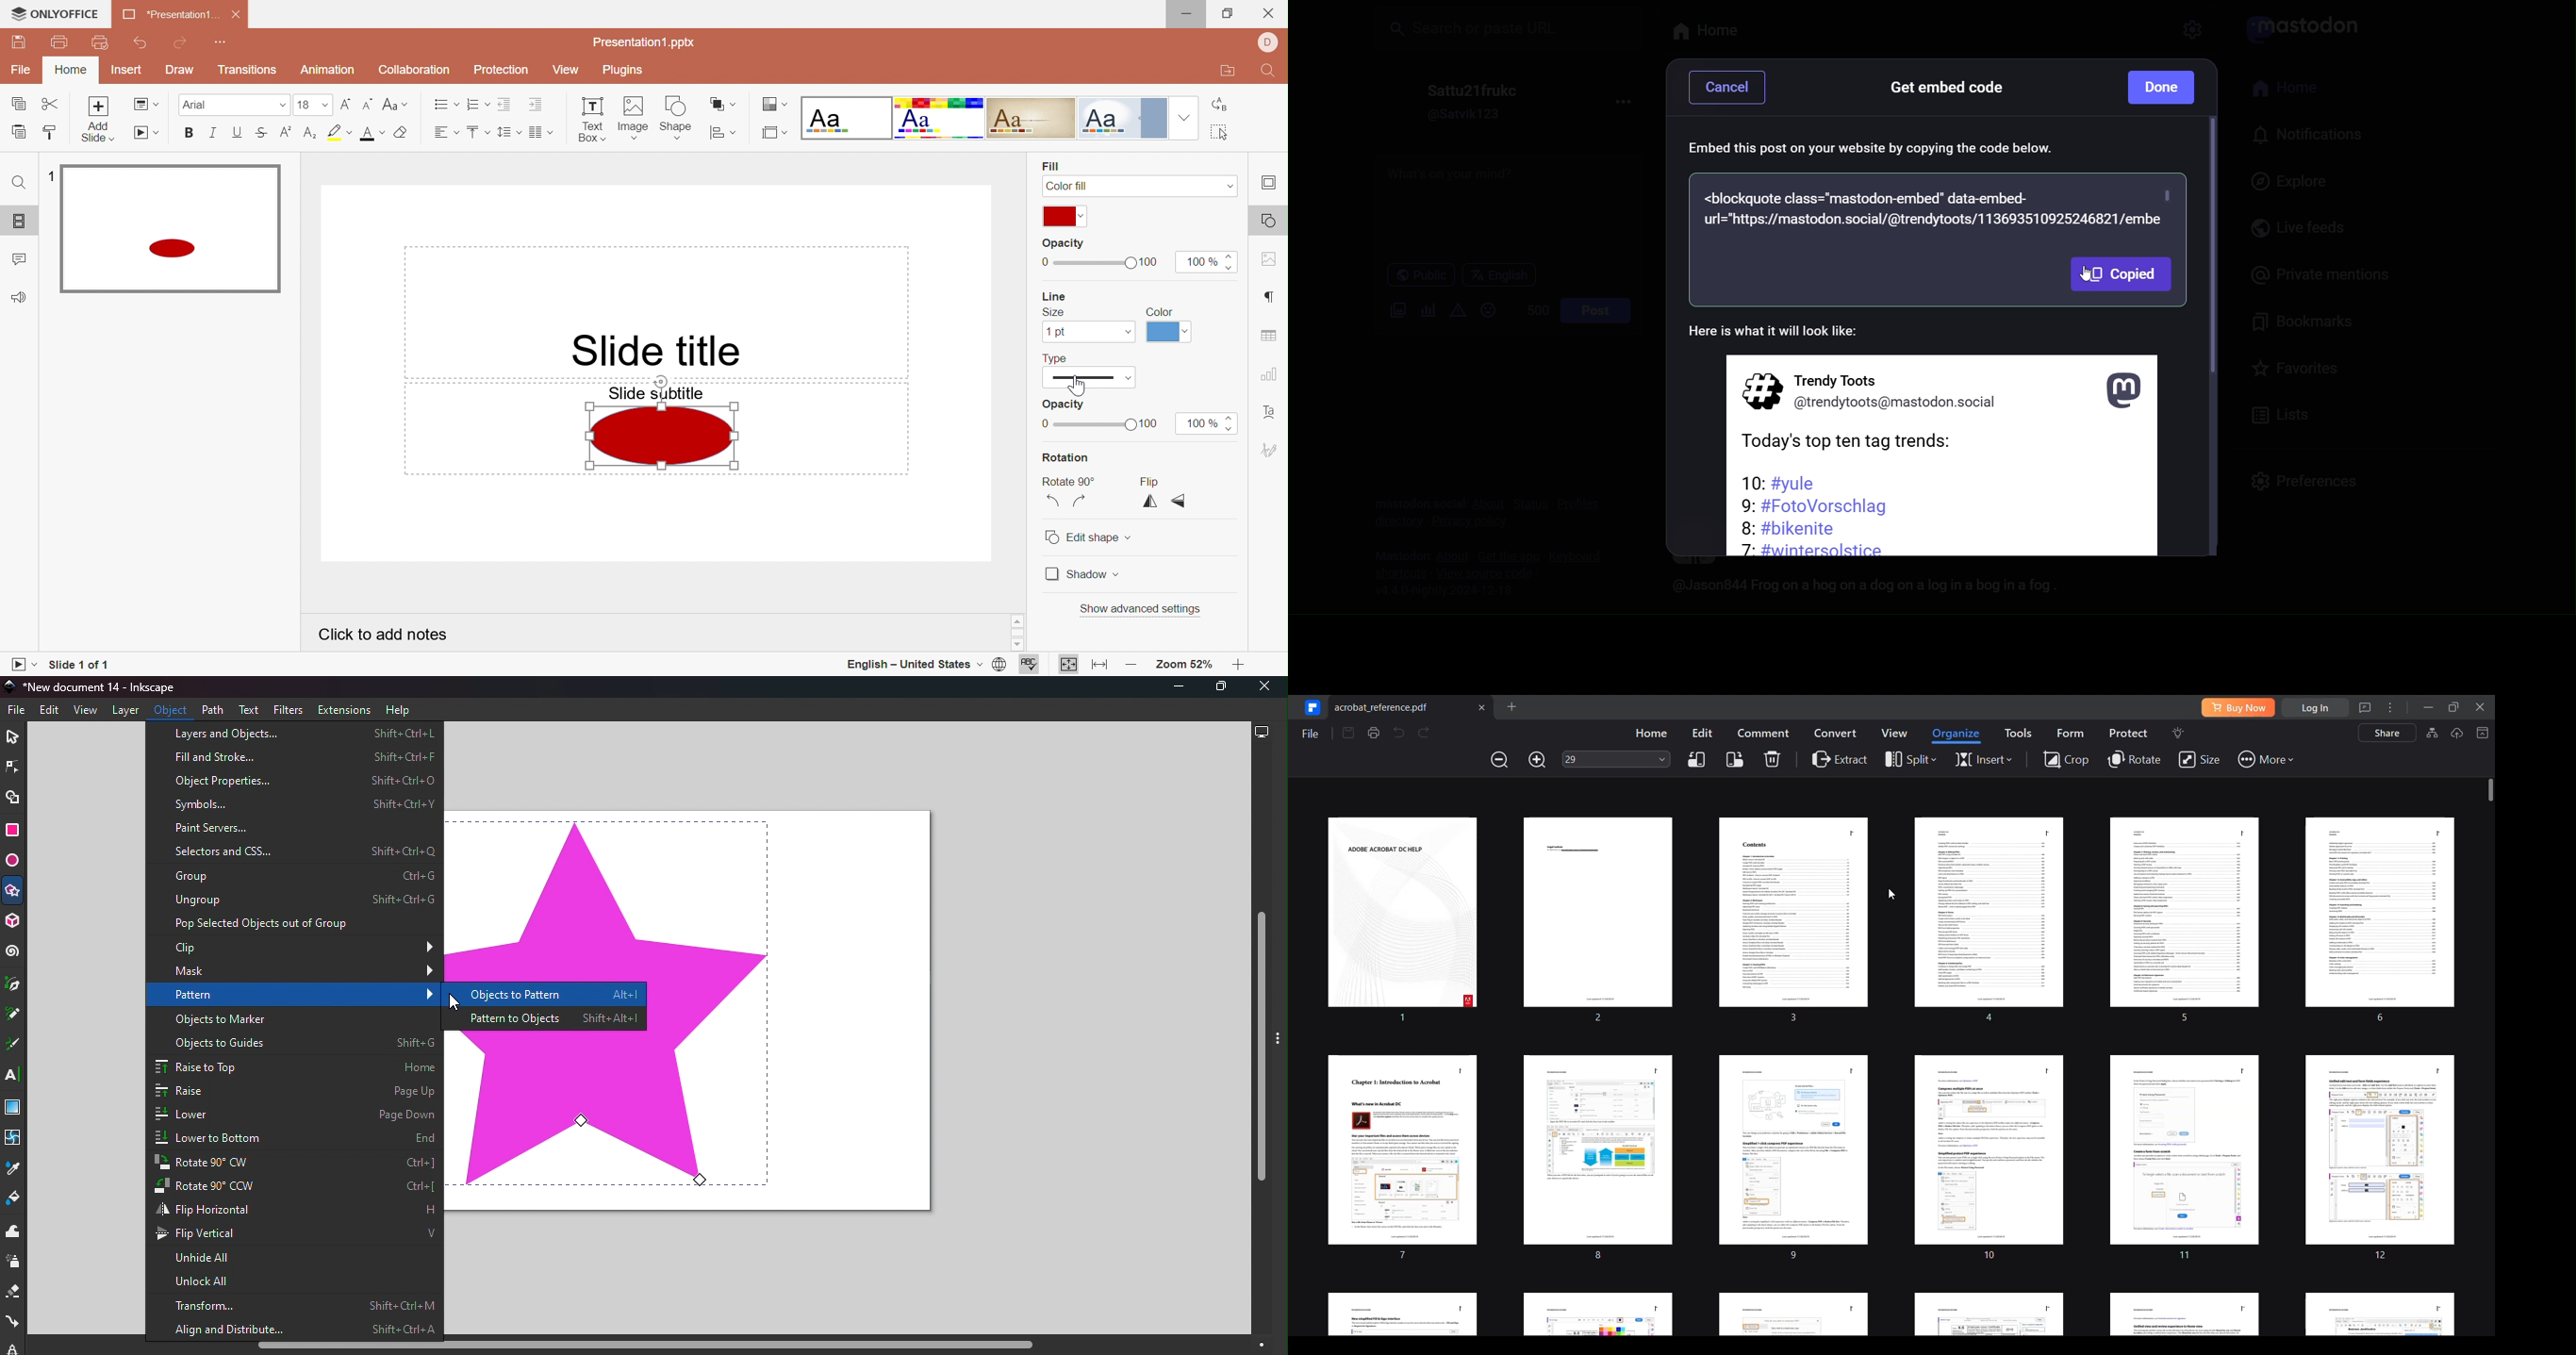 The width and height of the screenshot is (2576, 1372). Describe the element at coordinates (1944, 459) in the screenshot. I see `post information` at that location.